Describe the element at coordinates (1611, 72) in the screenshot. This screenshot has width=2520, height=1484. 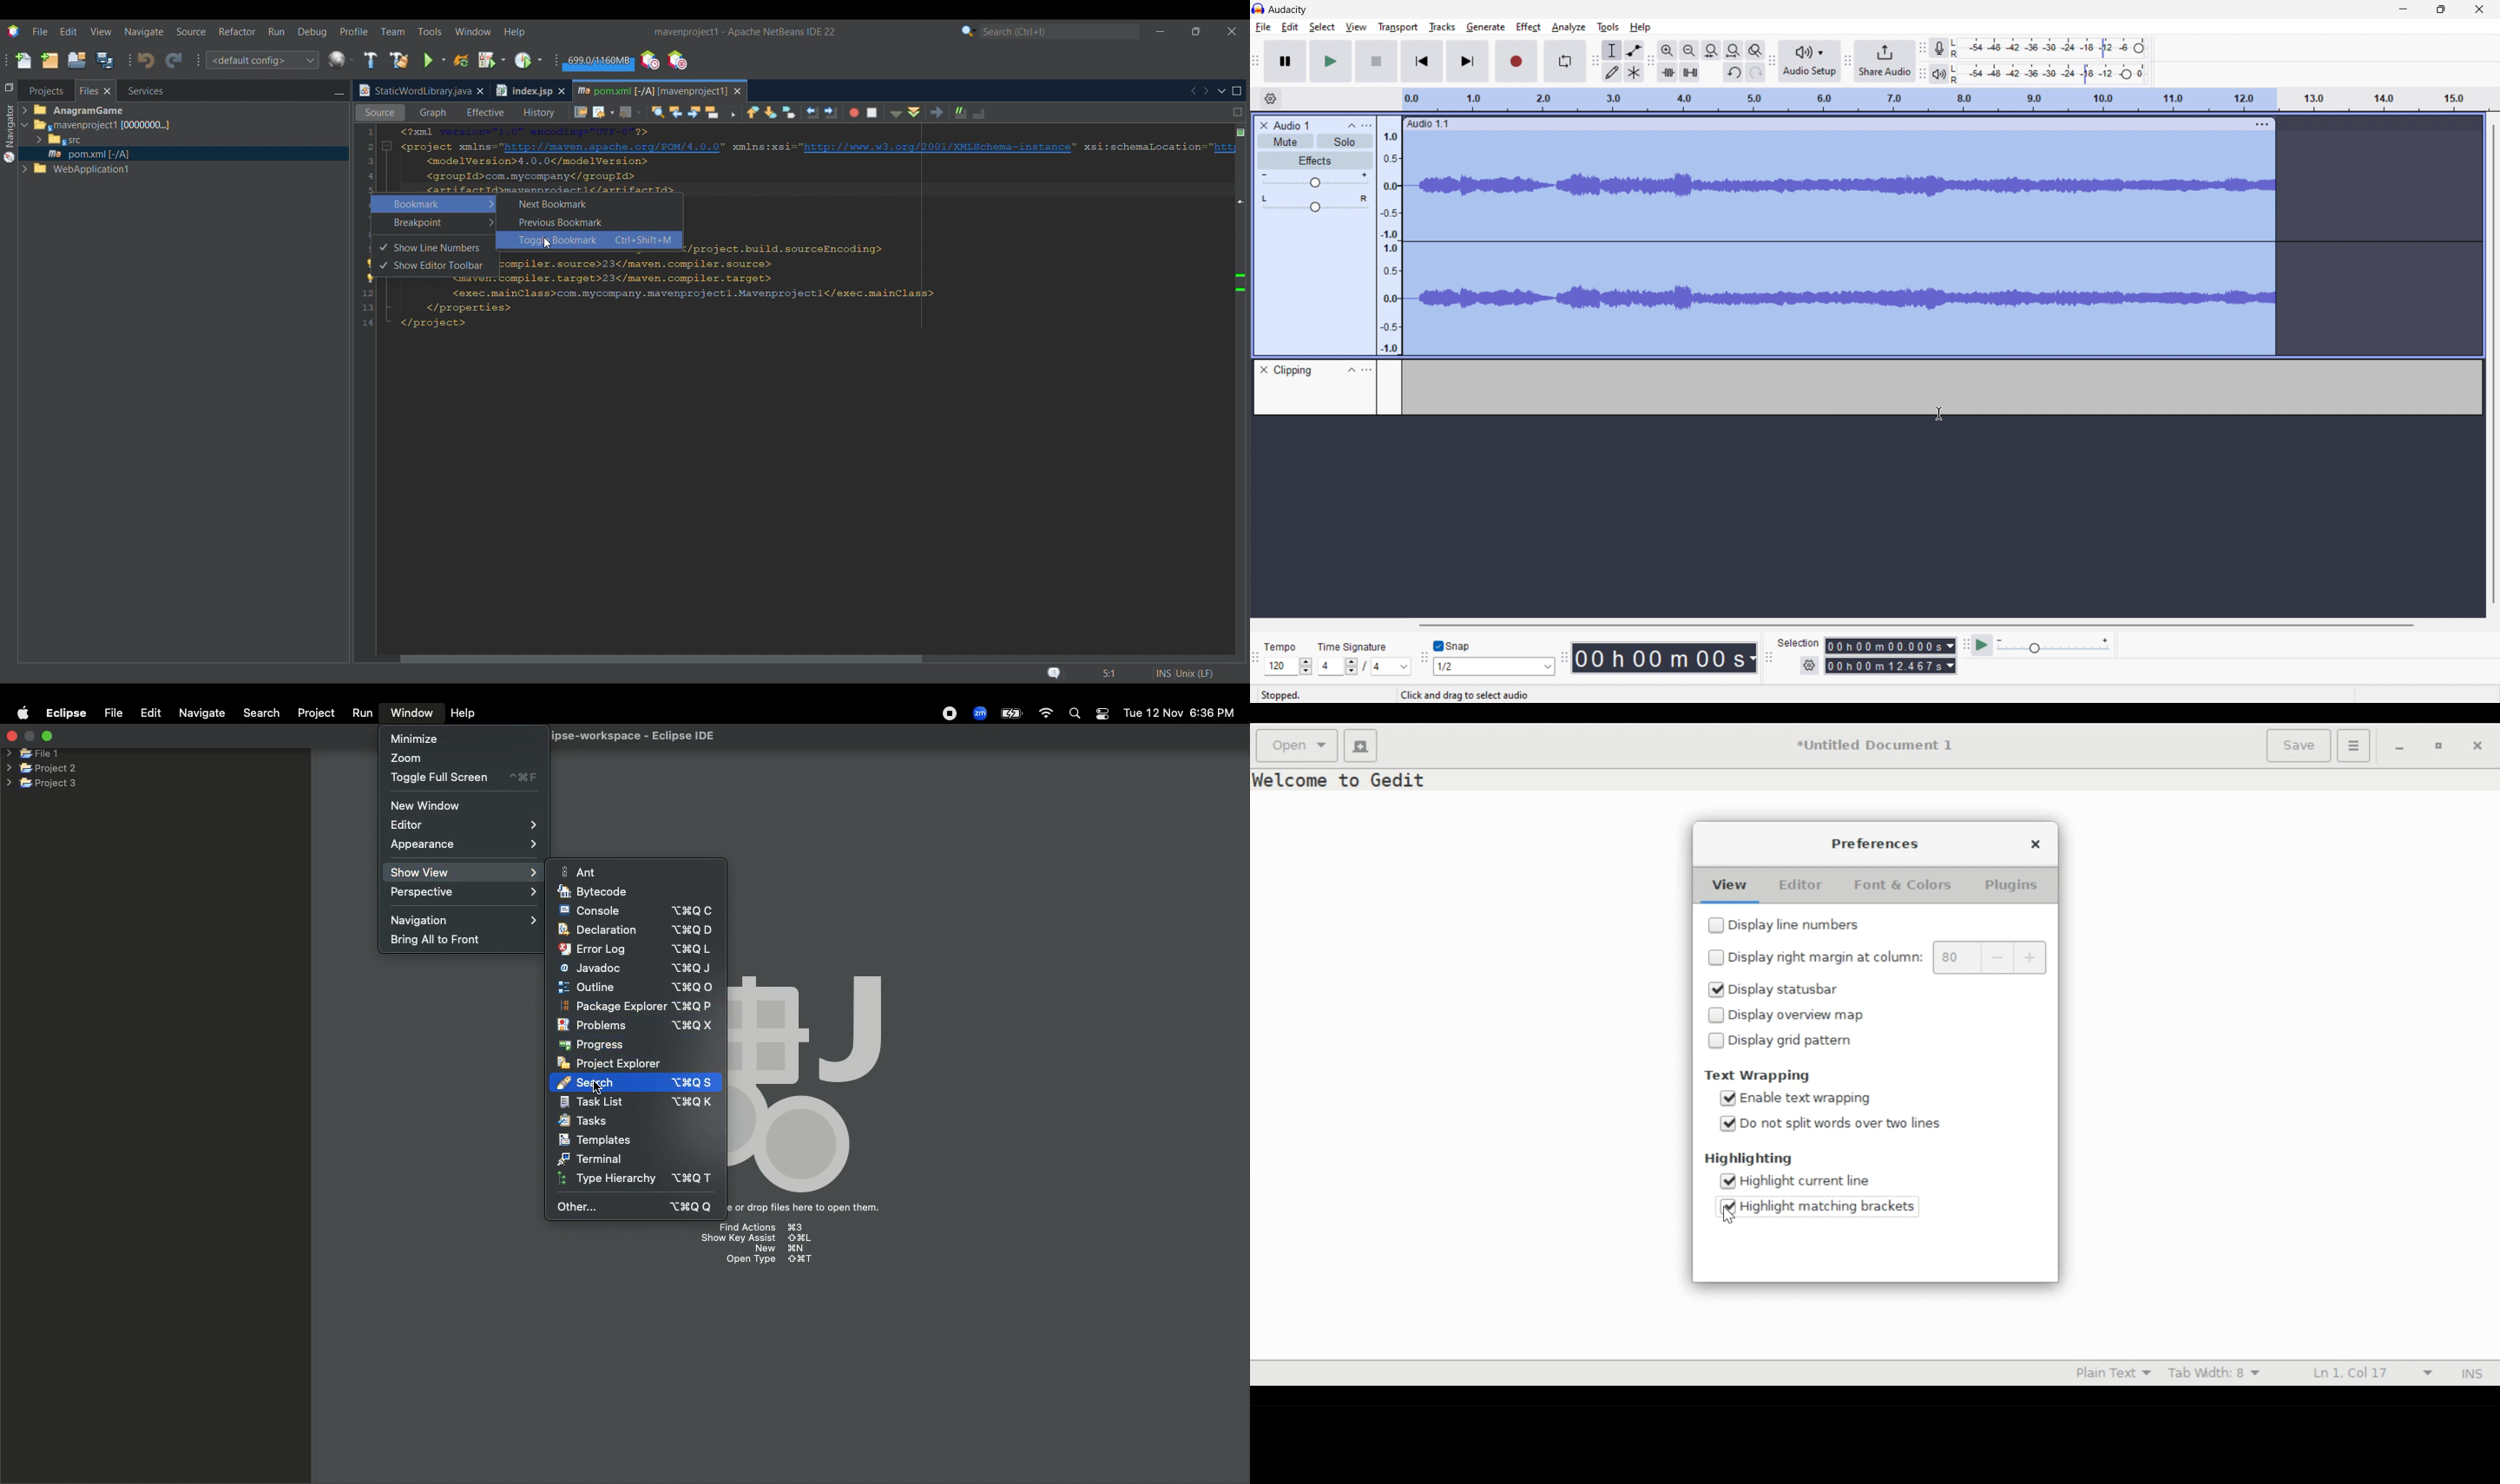
I see `draw tool` at that location.